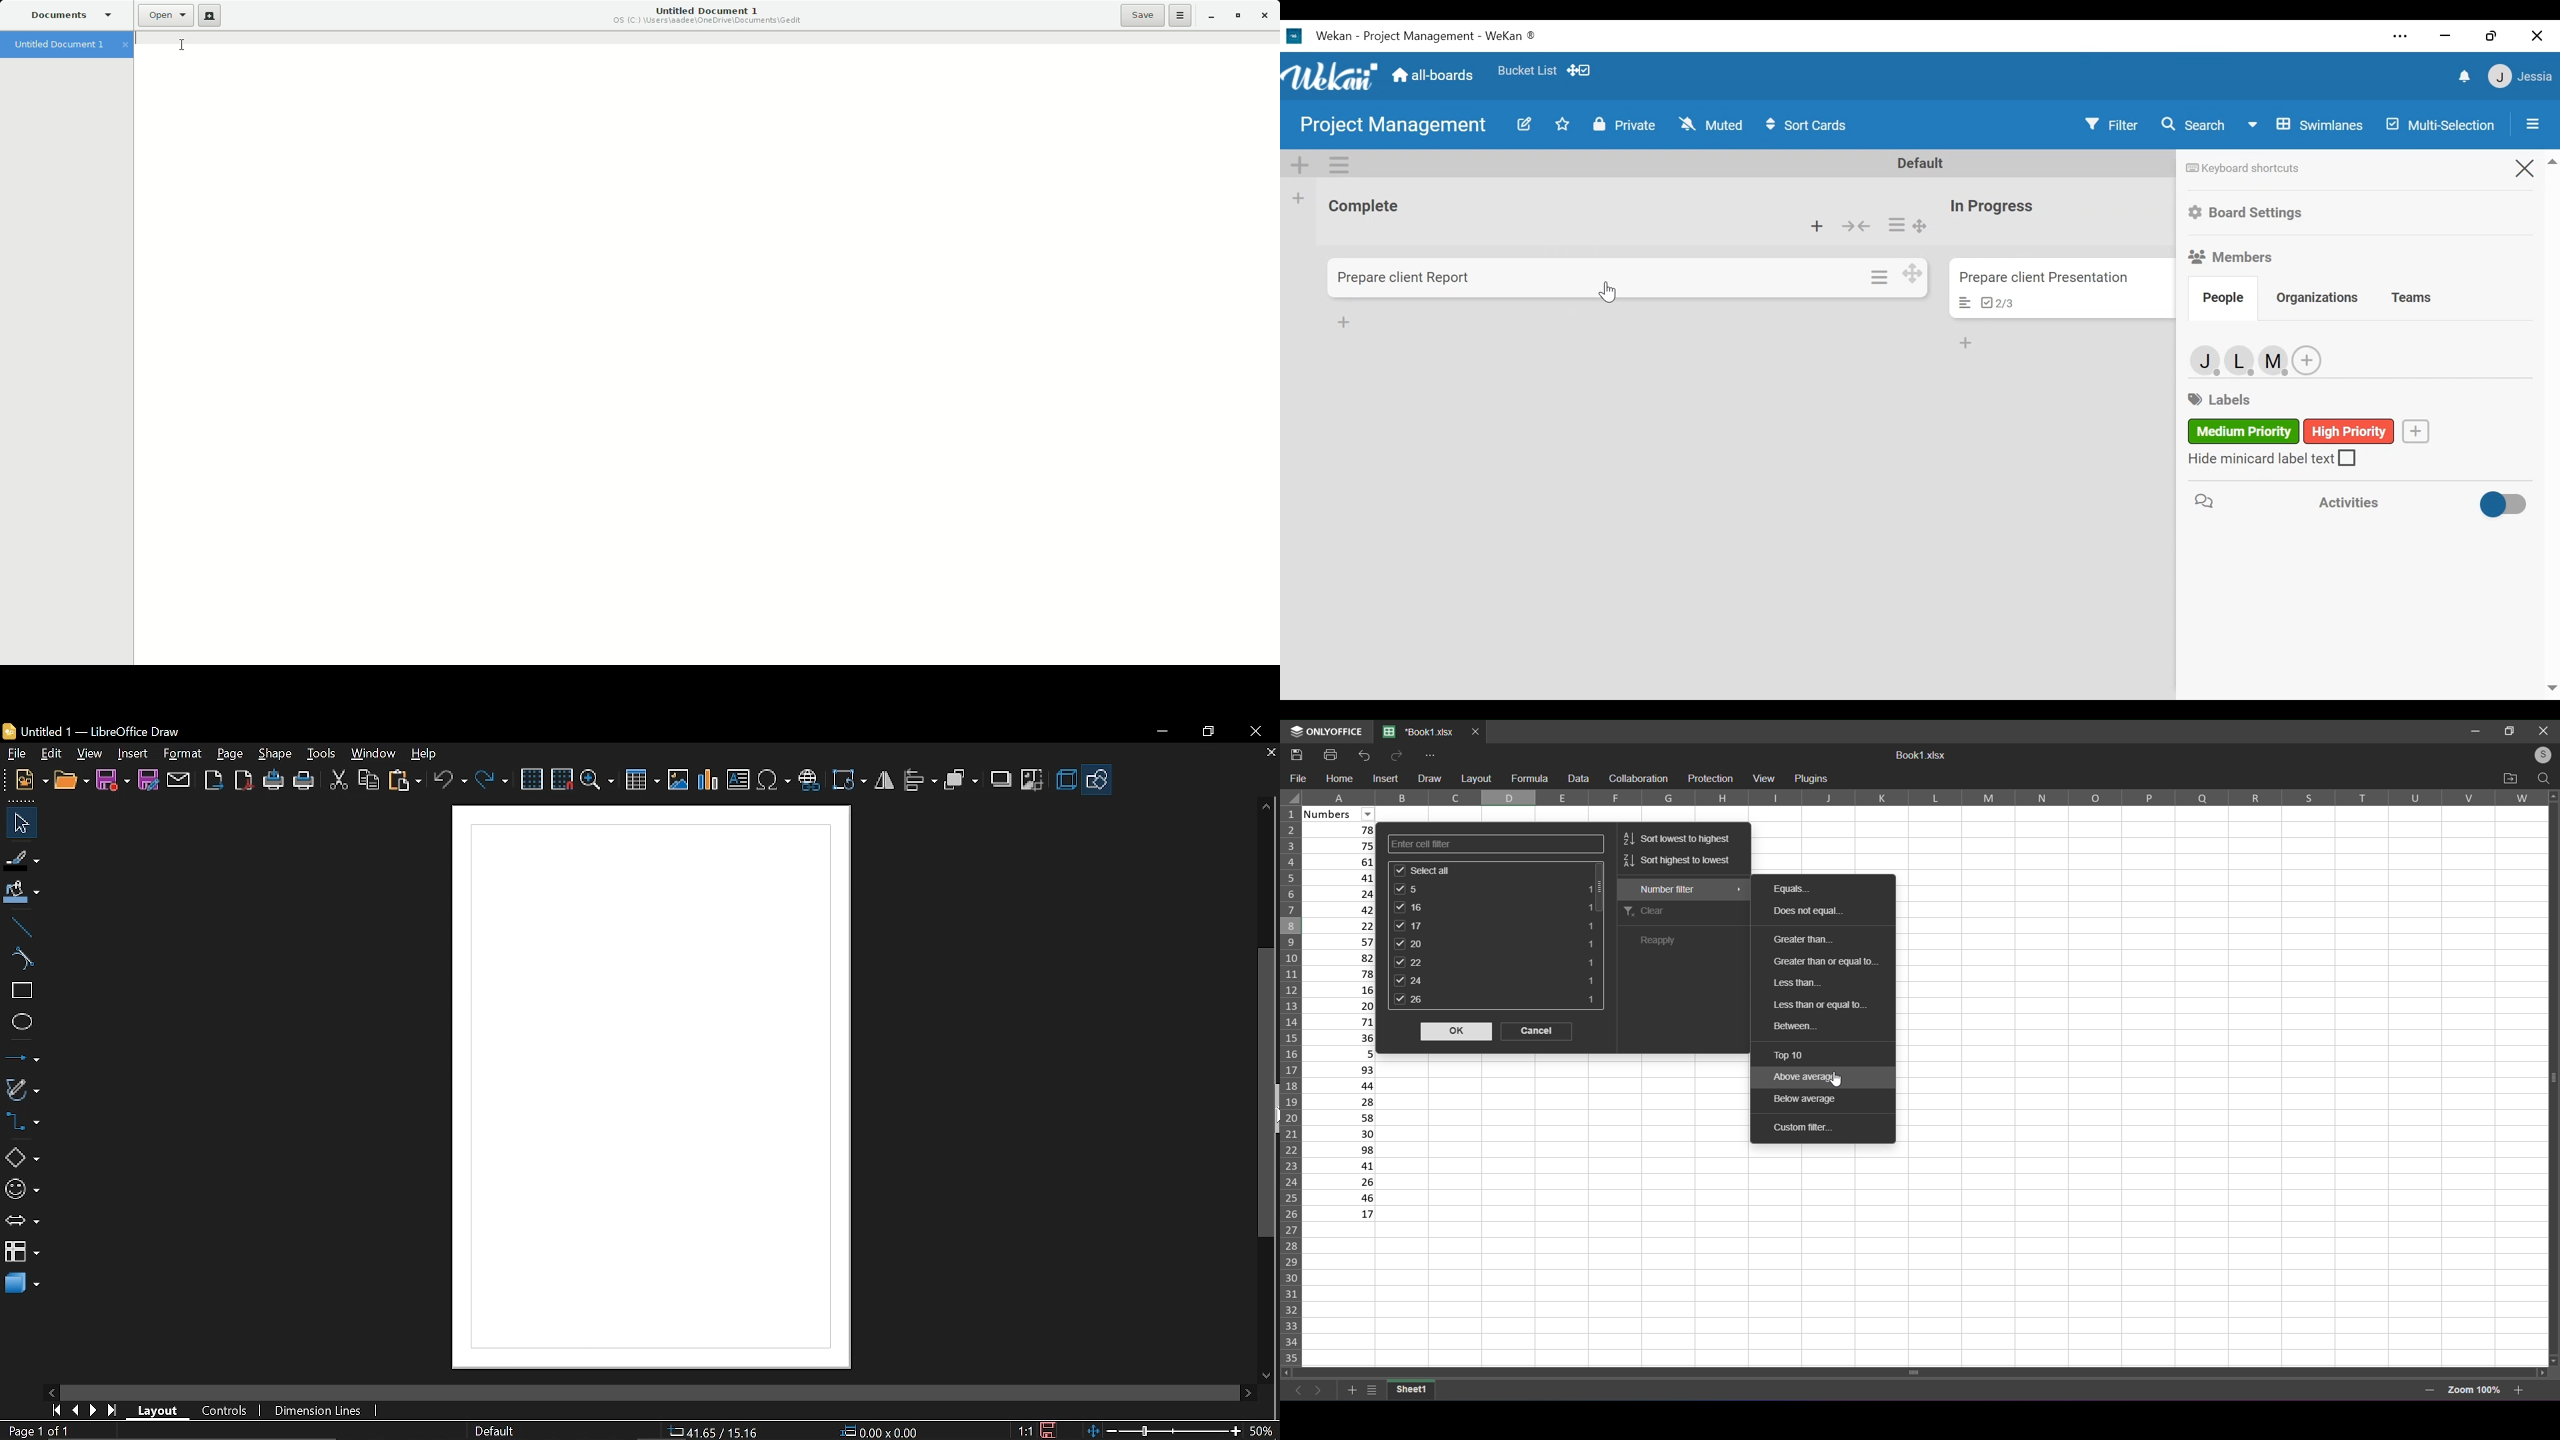 Image resolution: width=2576 pixels, height=1456 pixels. Describe the element at coordinates (1449, 37) in the screenshot. I see `Board Title` at that location.